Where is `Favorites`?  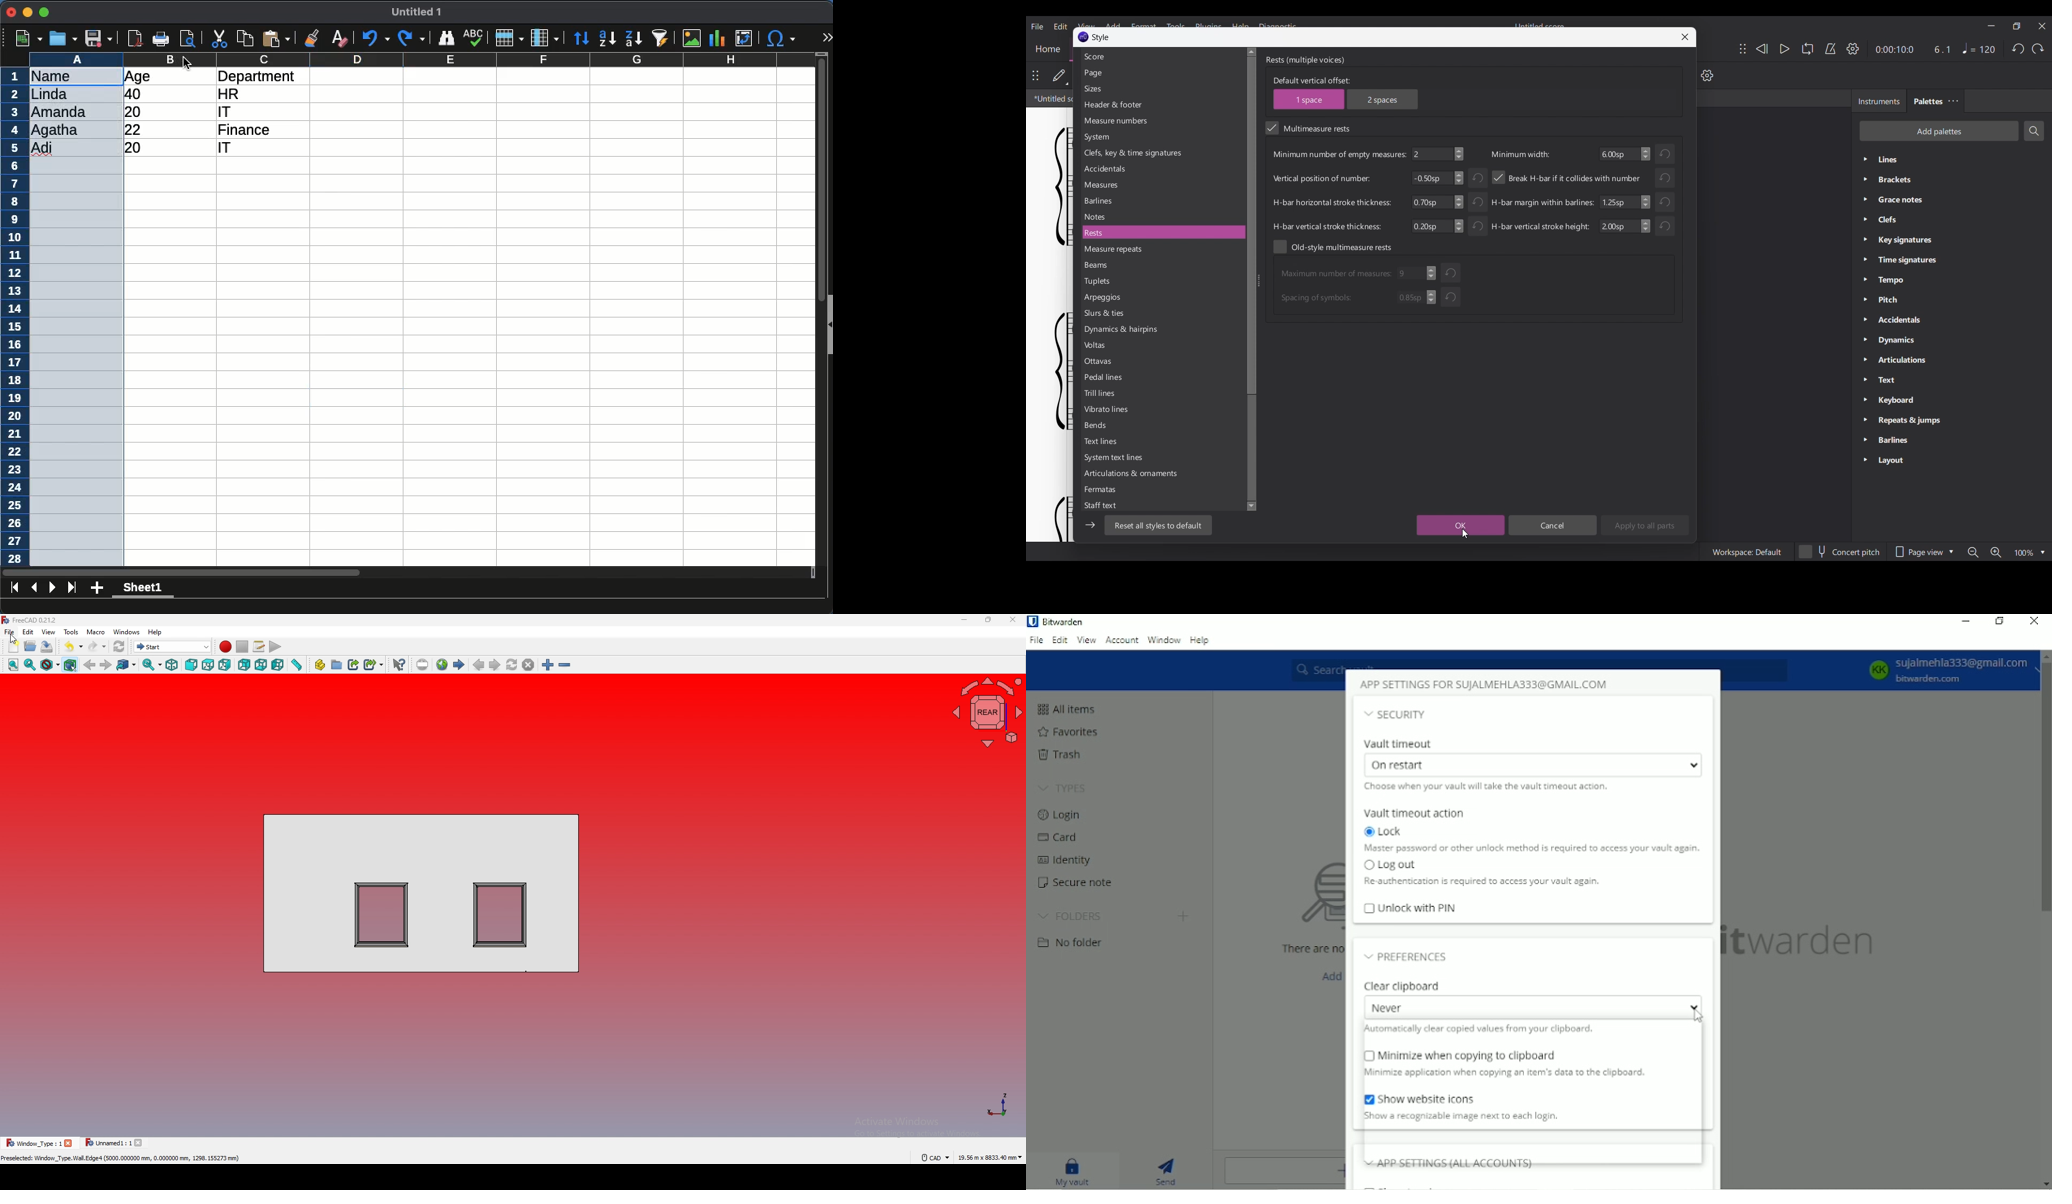 Favorites is located at coordinates (1074, 731).